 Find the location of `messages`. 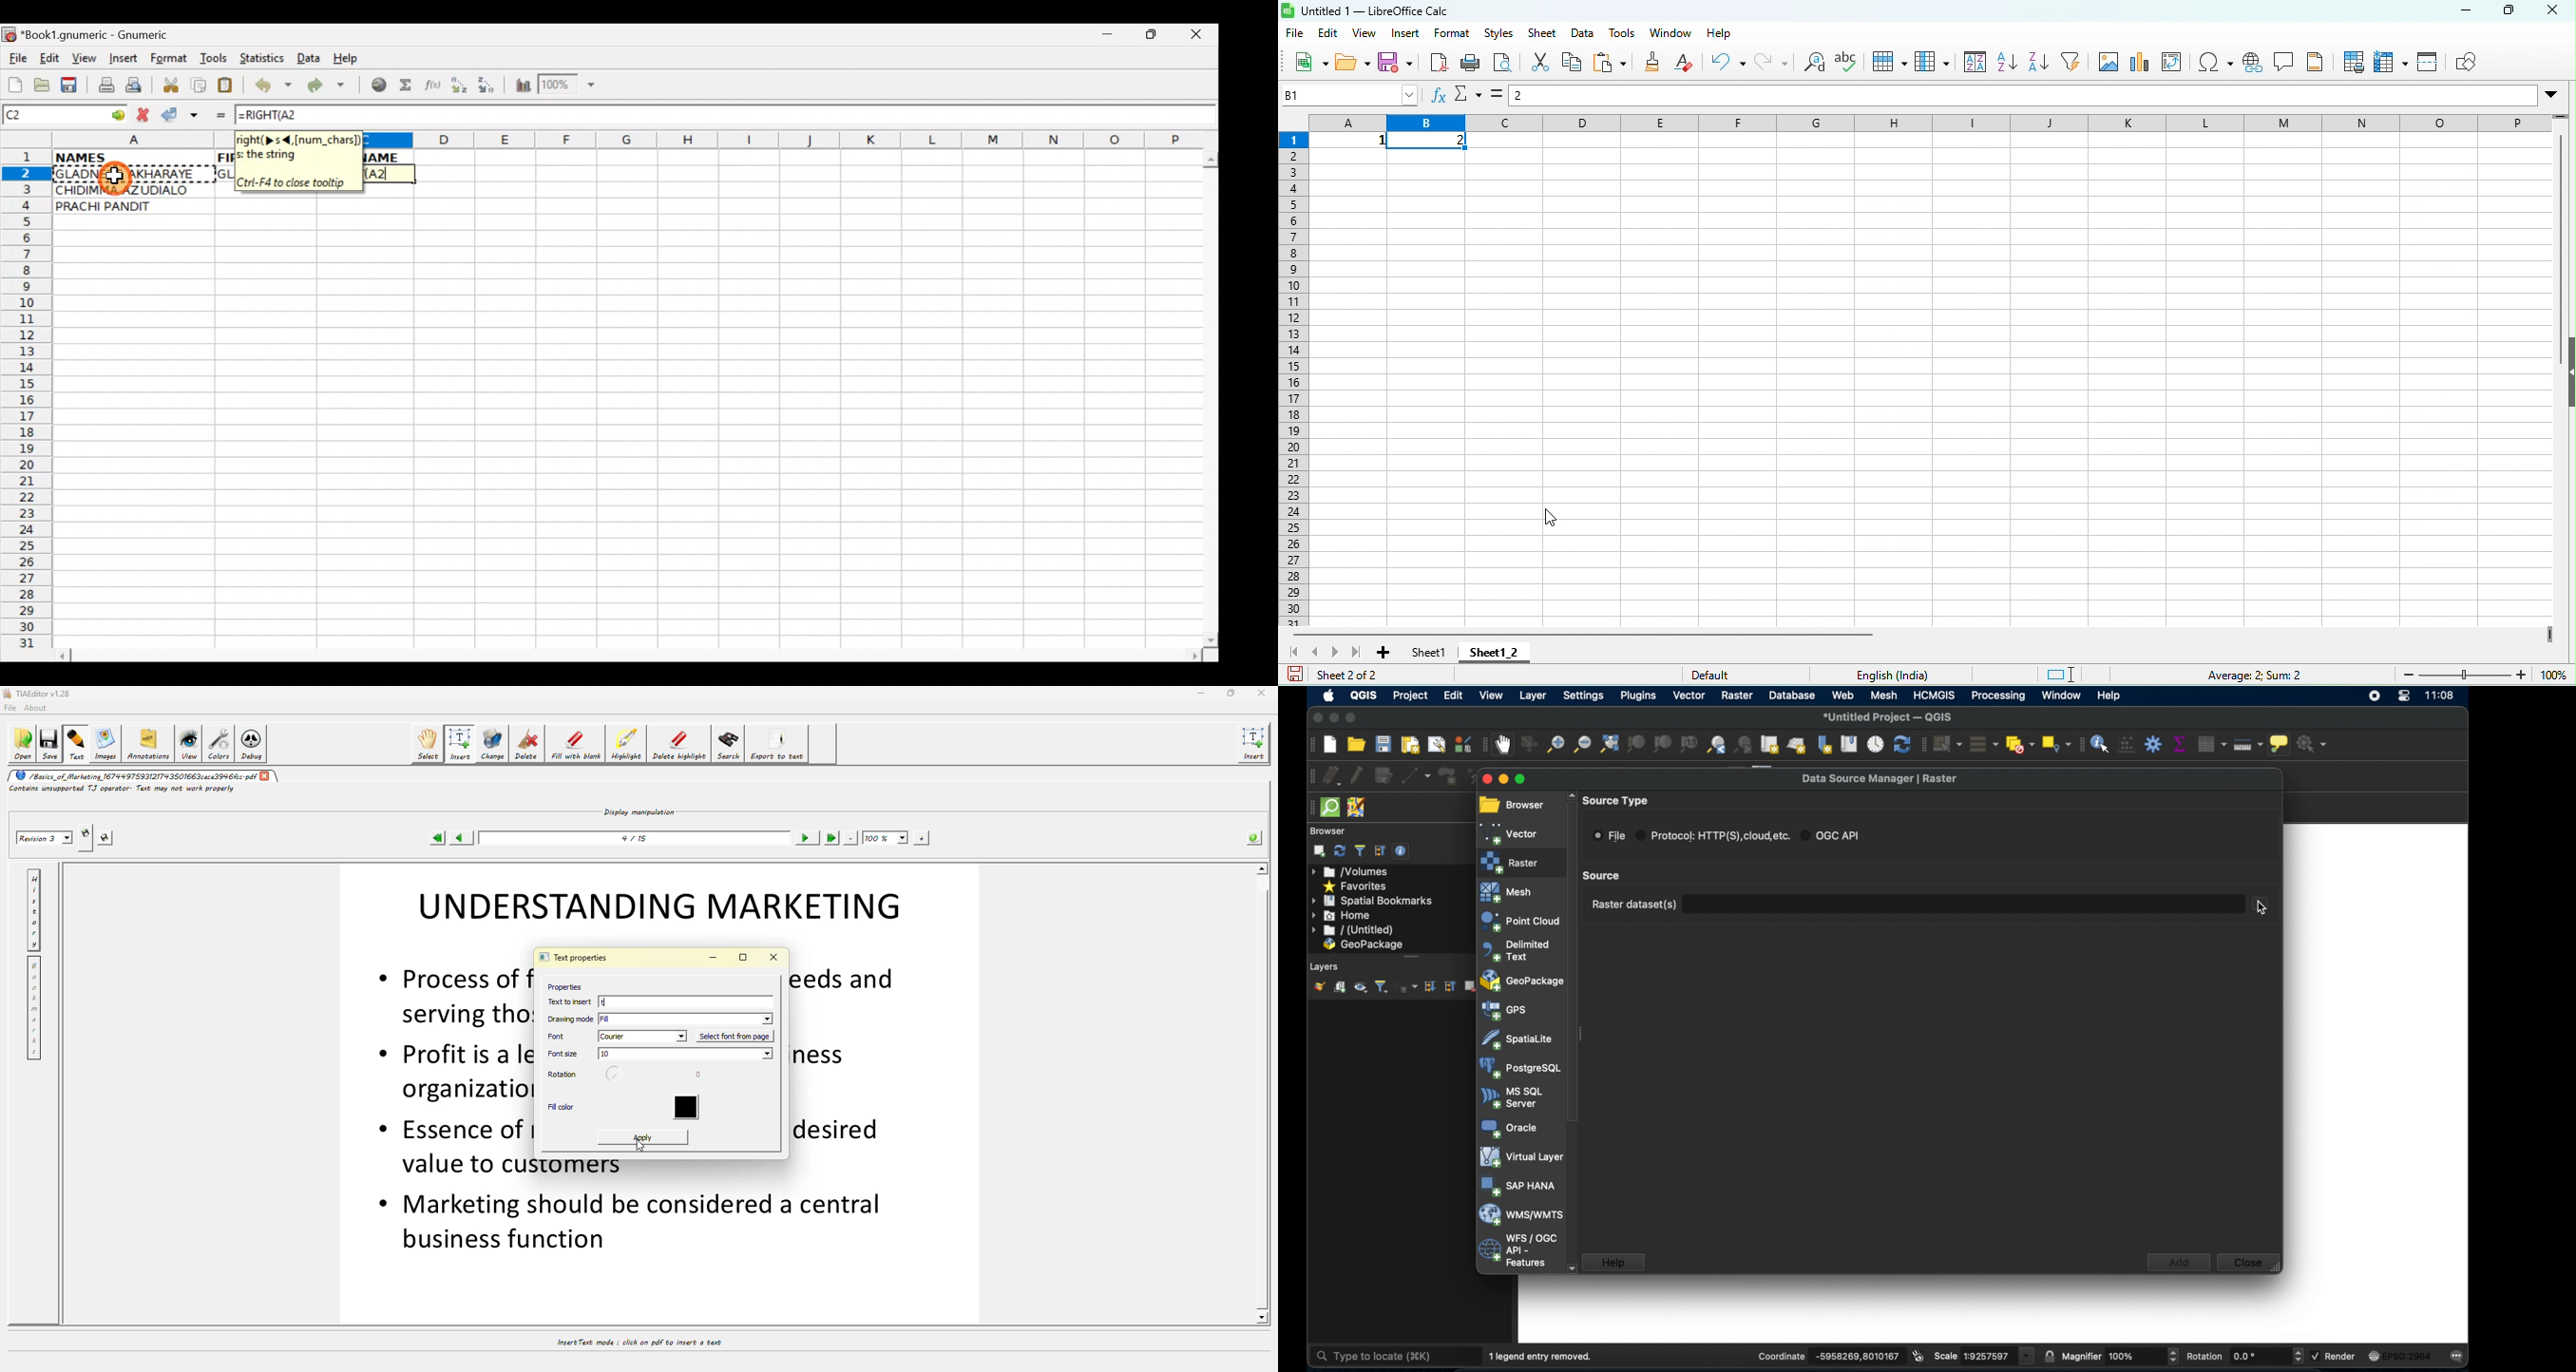

messages is located at coordinates (2461, 1355).